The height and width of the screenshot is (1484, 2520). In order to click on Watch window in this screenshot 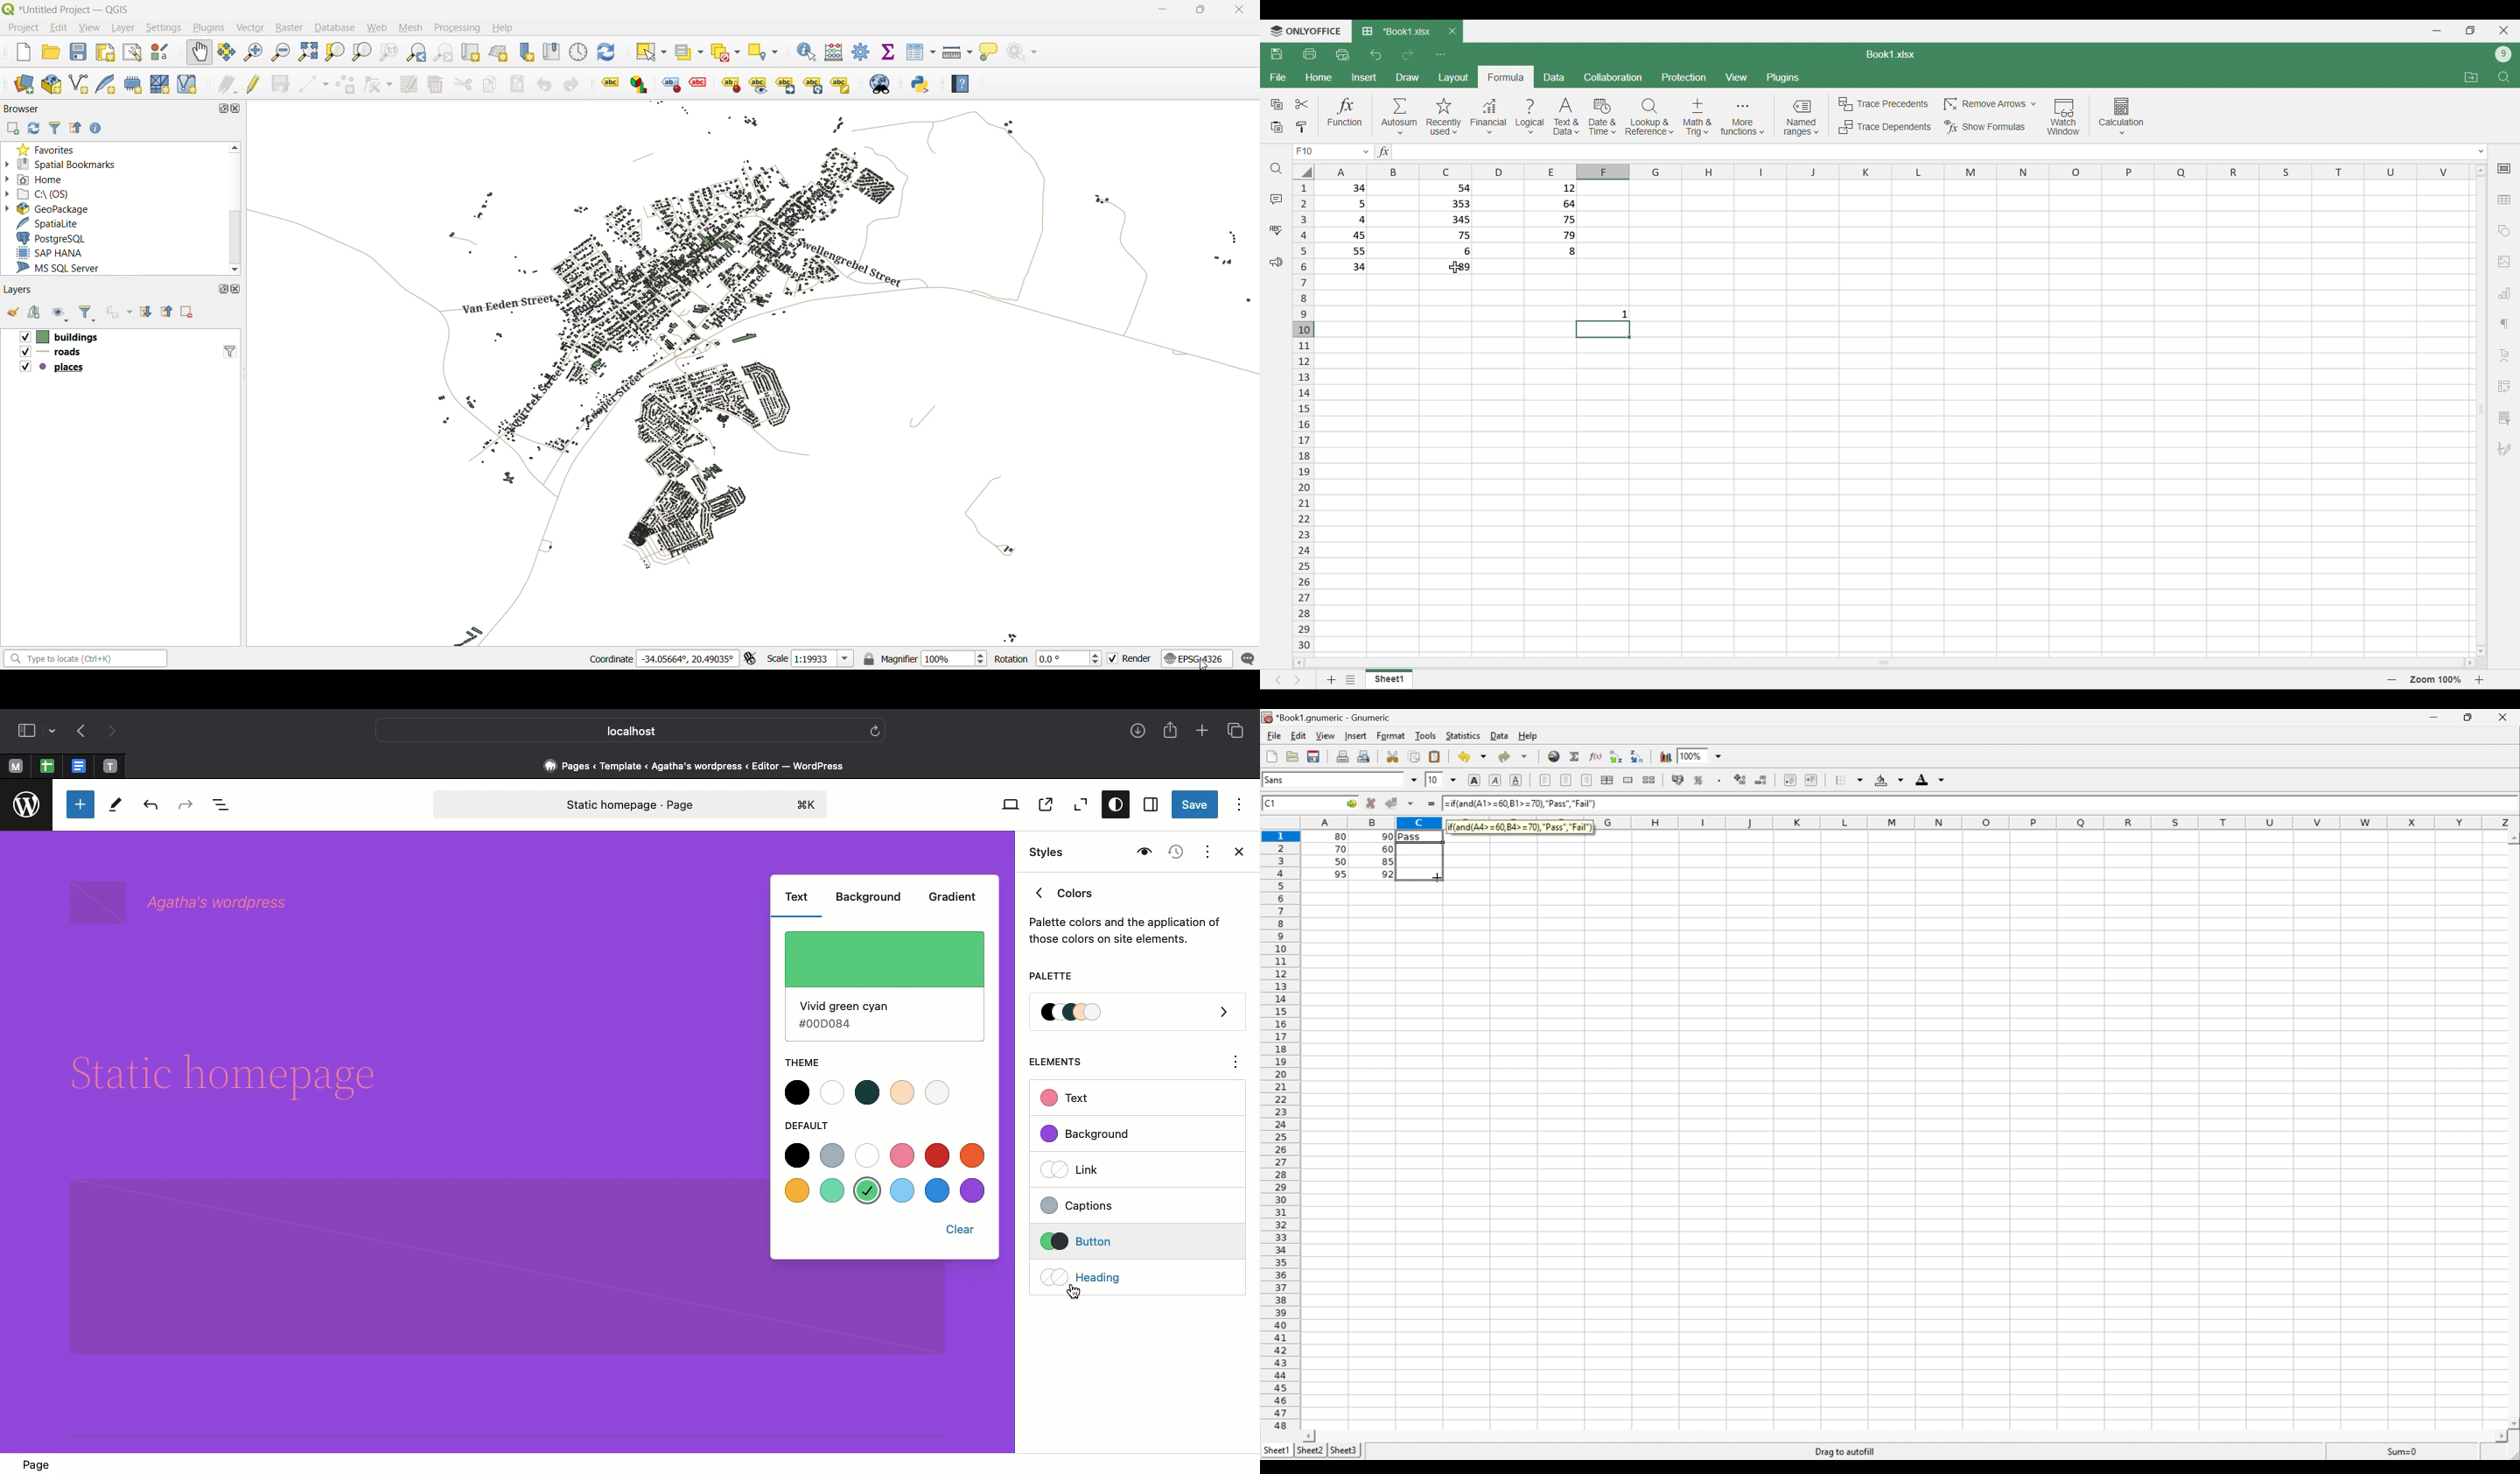, I will do `click(2064, 117)`.